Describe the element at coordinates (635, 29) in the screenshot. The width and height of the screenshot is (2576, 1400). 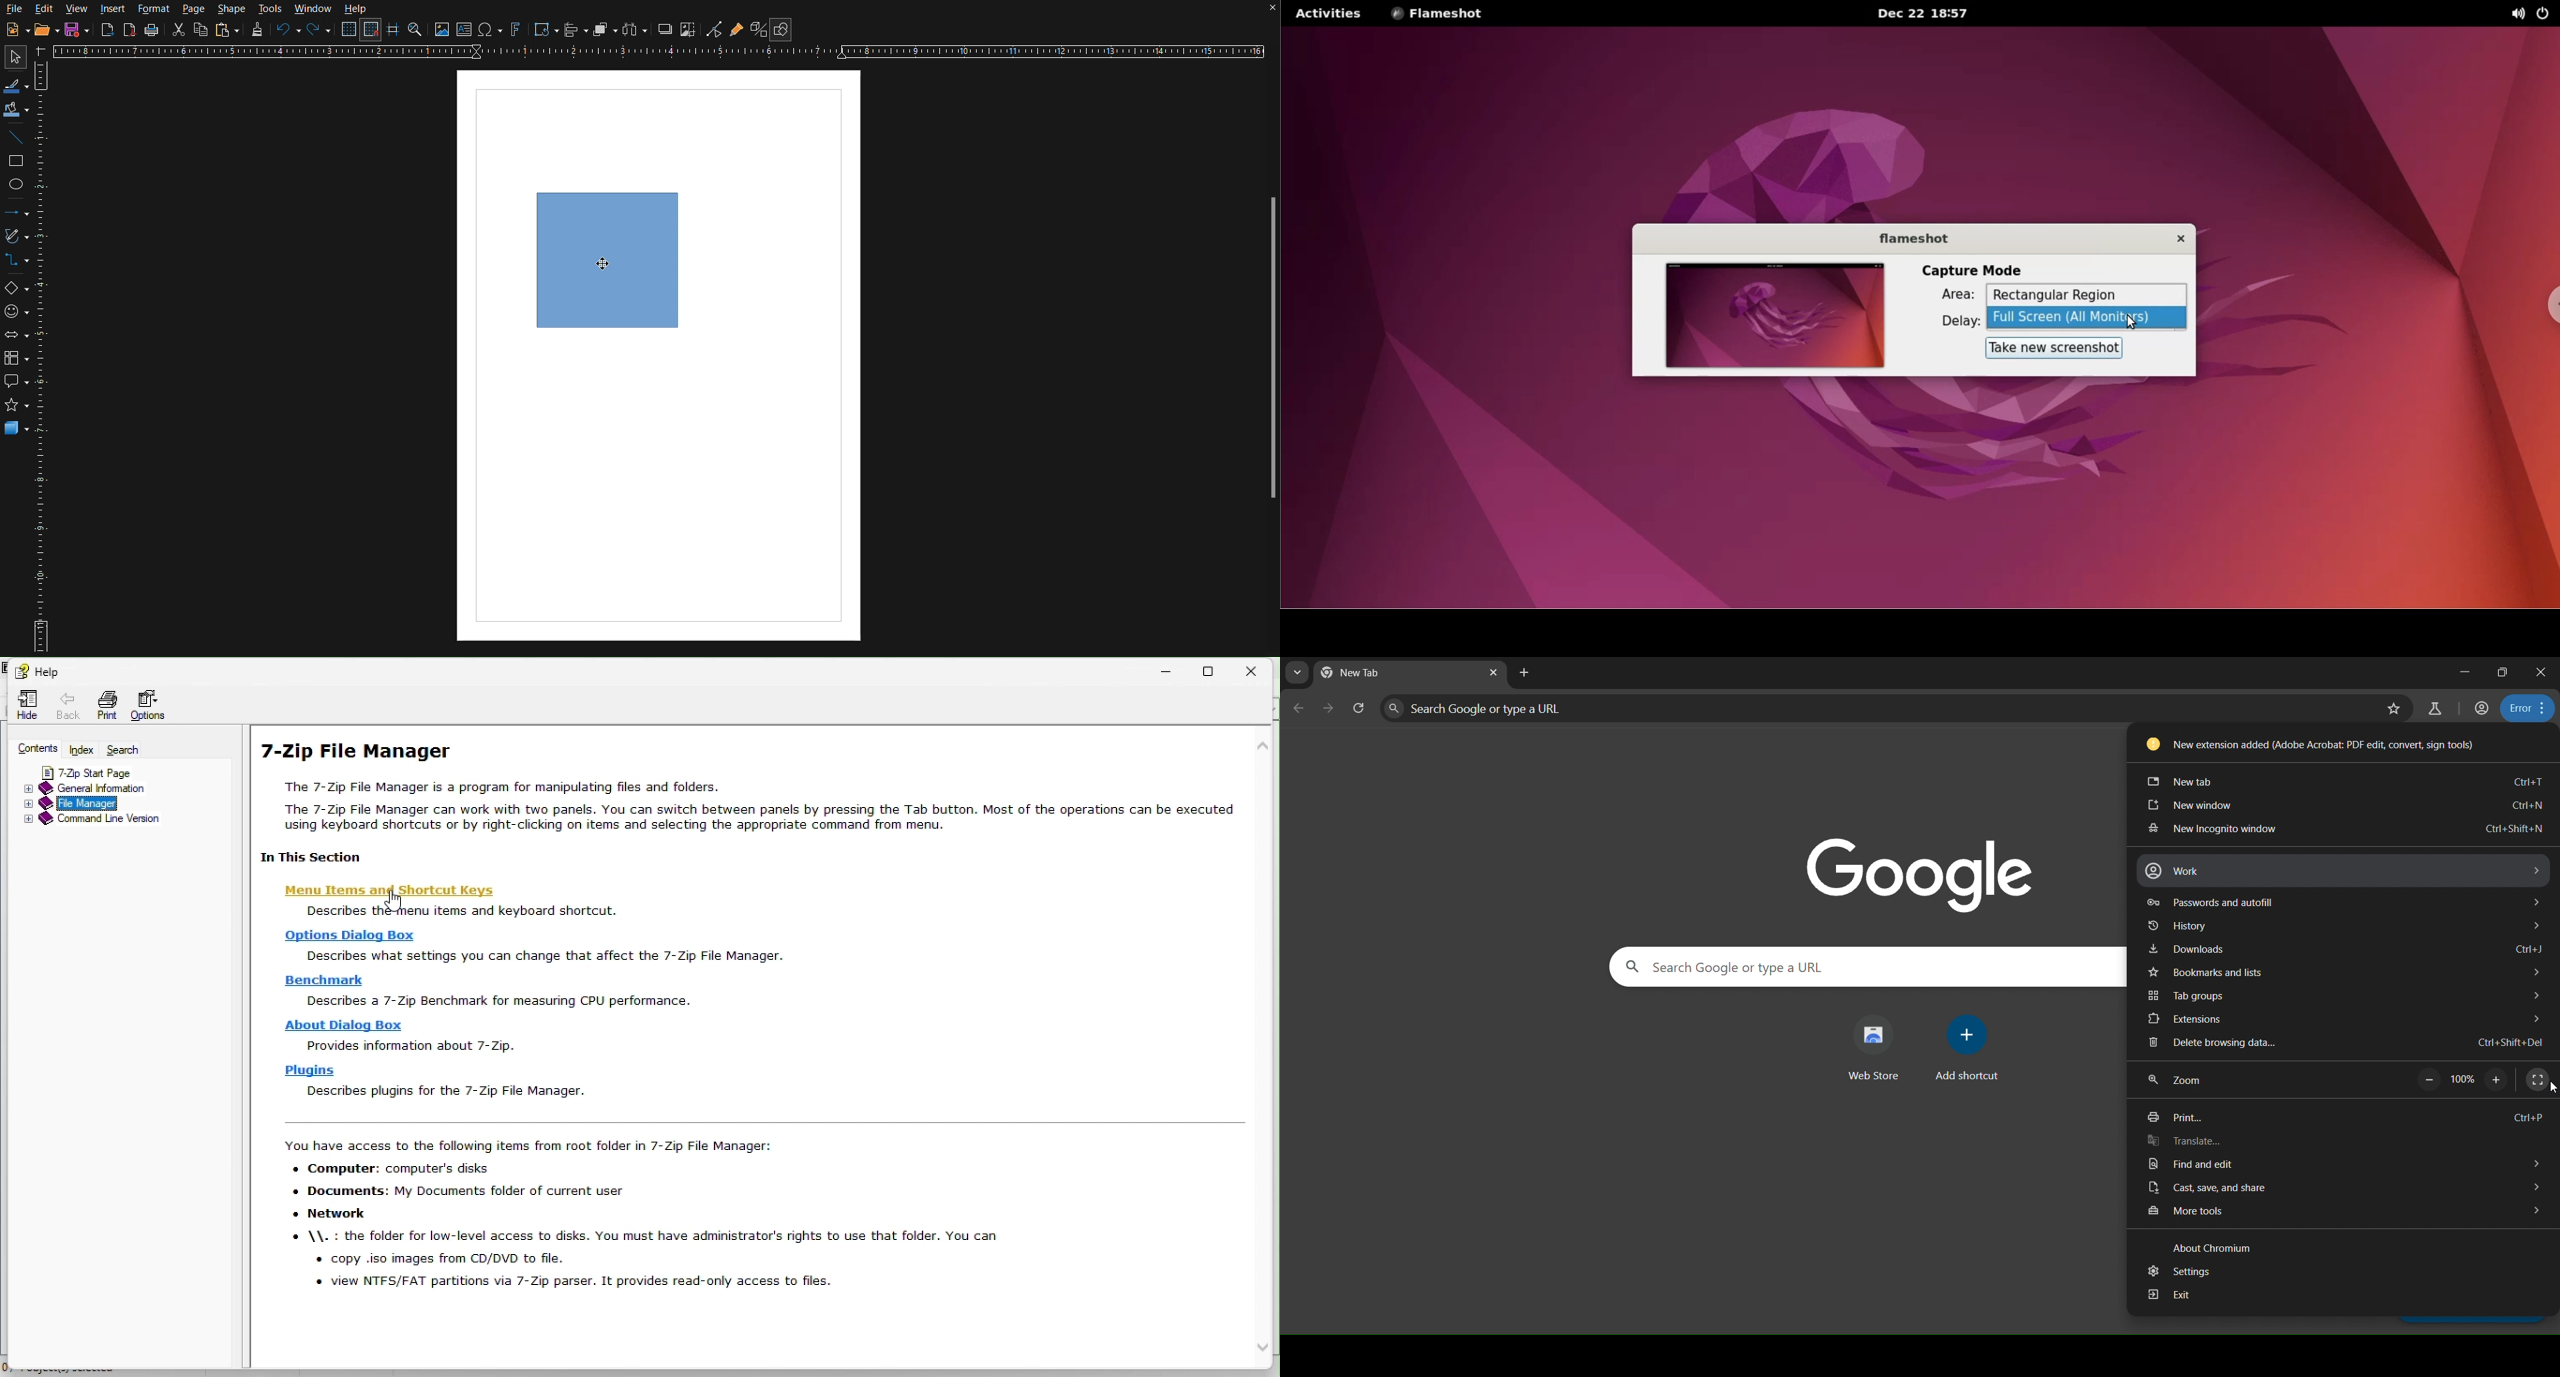
I see `Distribute Objects` at that location.